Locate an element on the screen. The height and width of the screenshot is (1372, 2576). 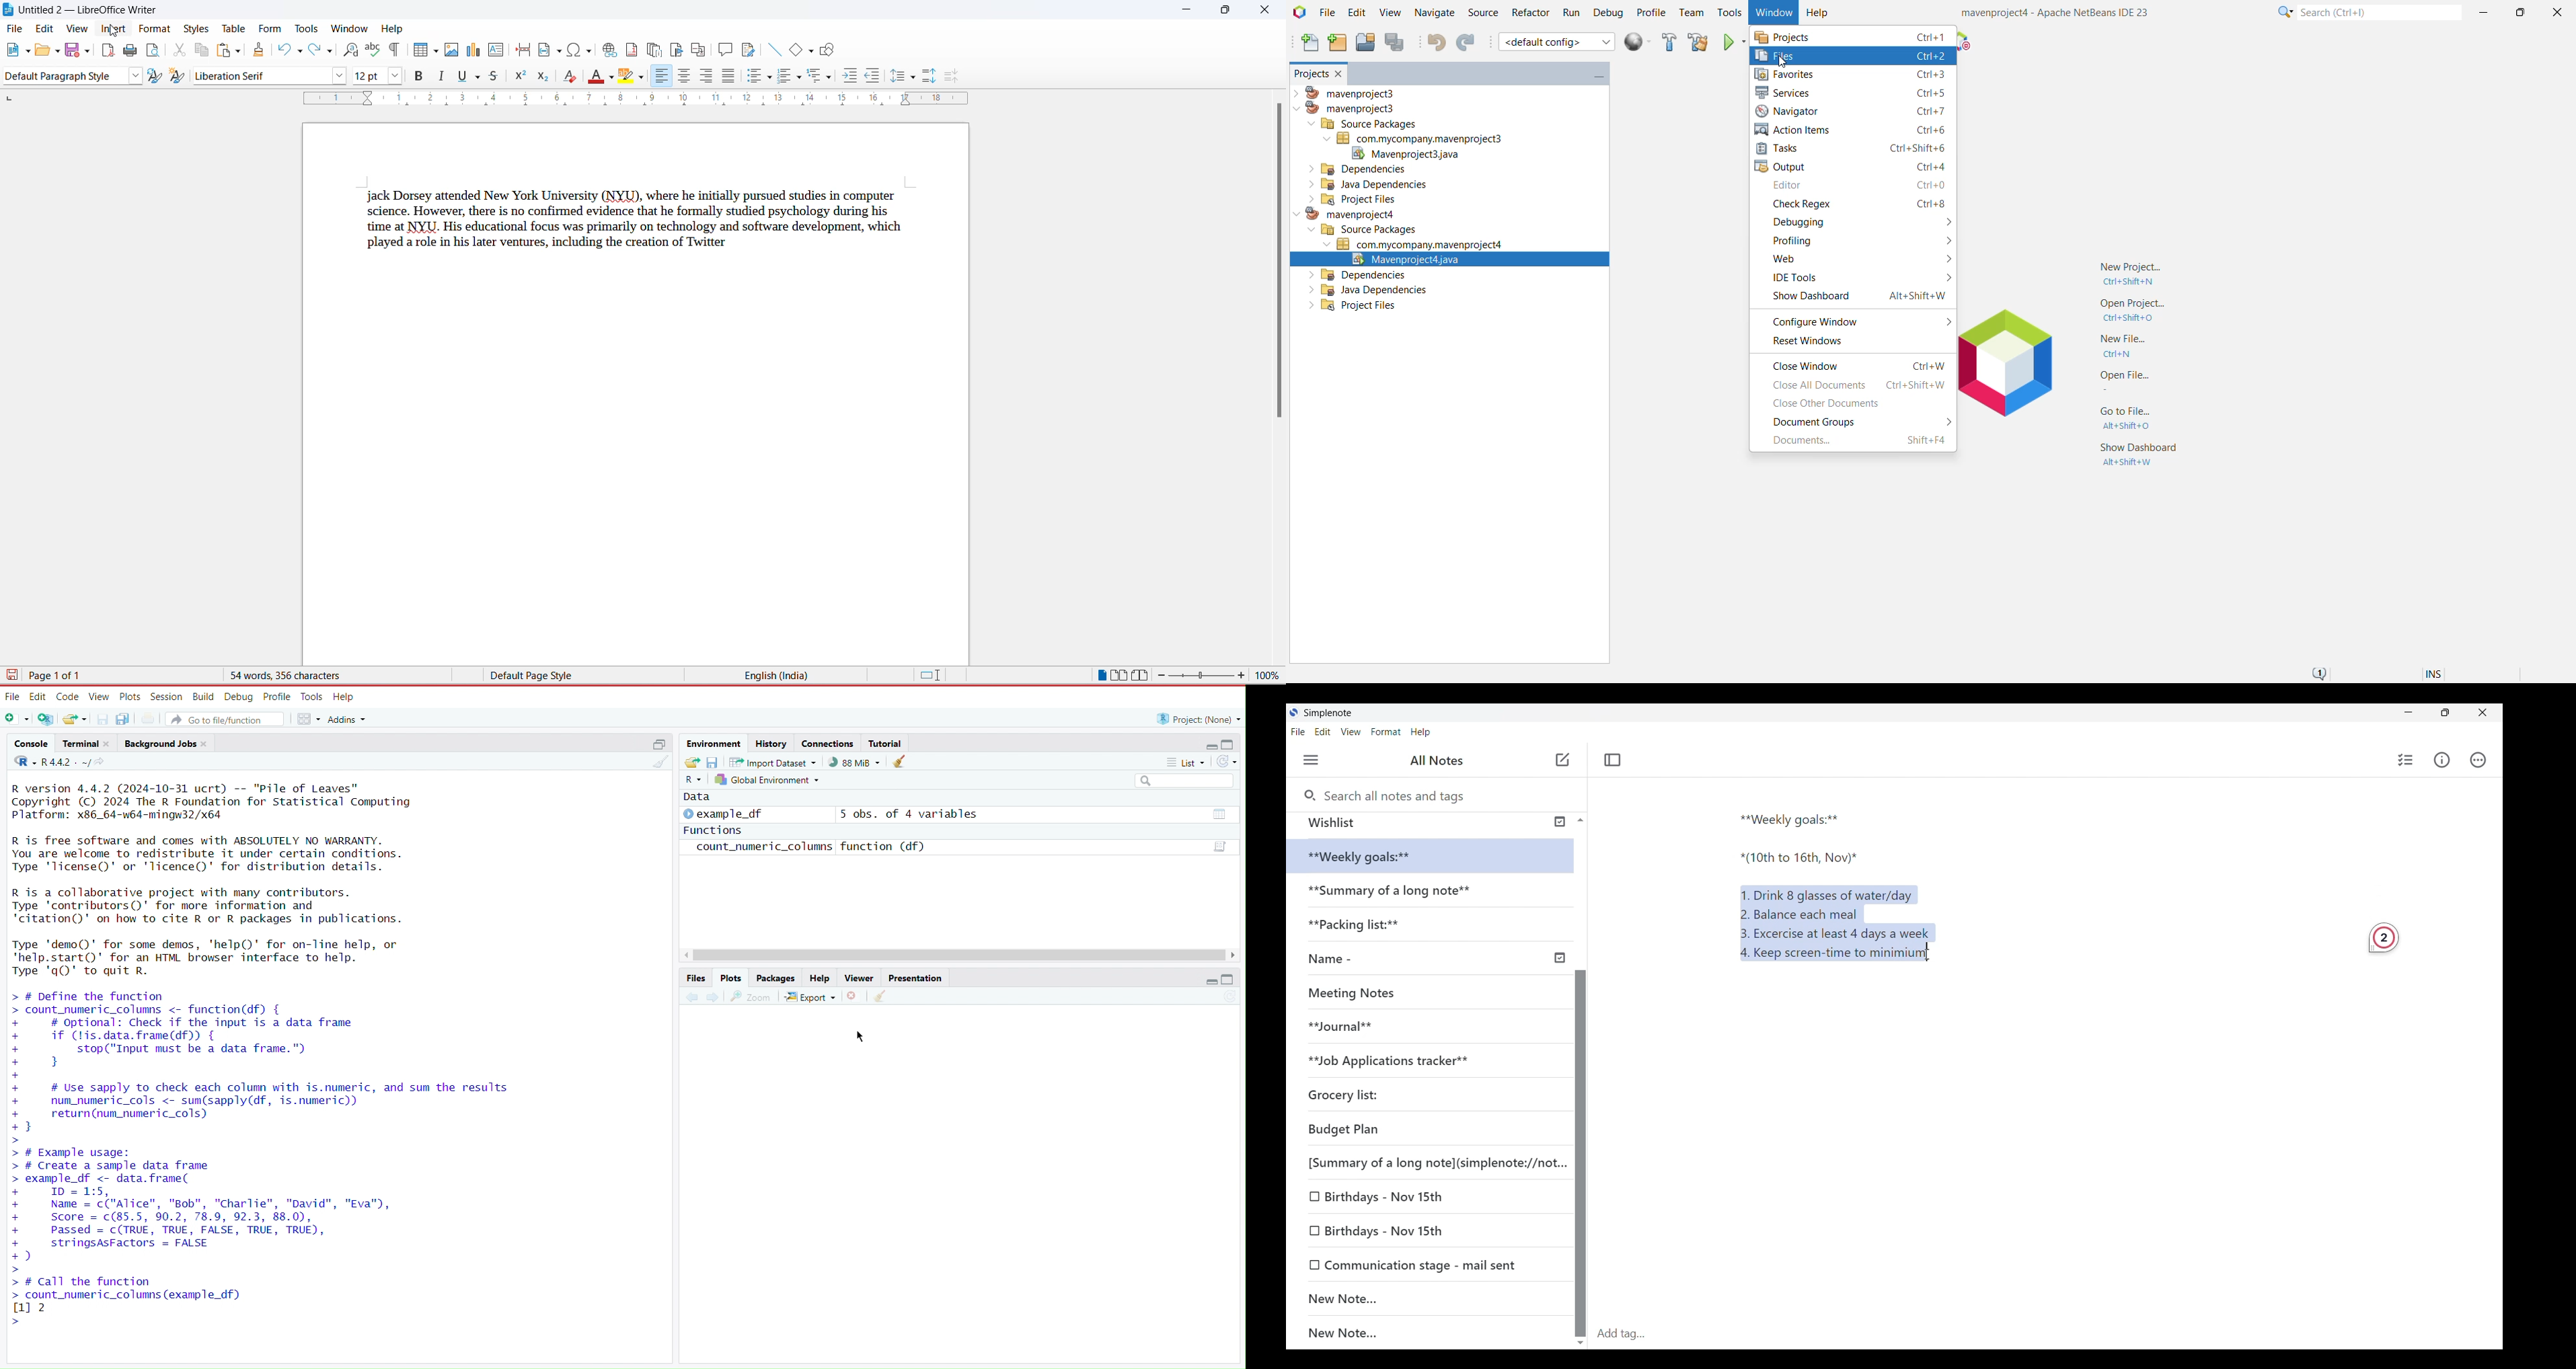
insert footnote is located at coordinates (629, 50).